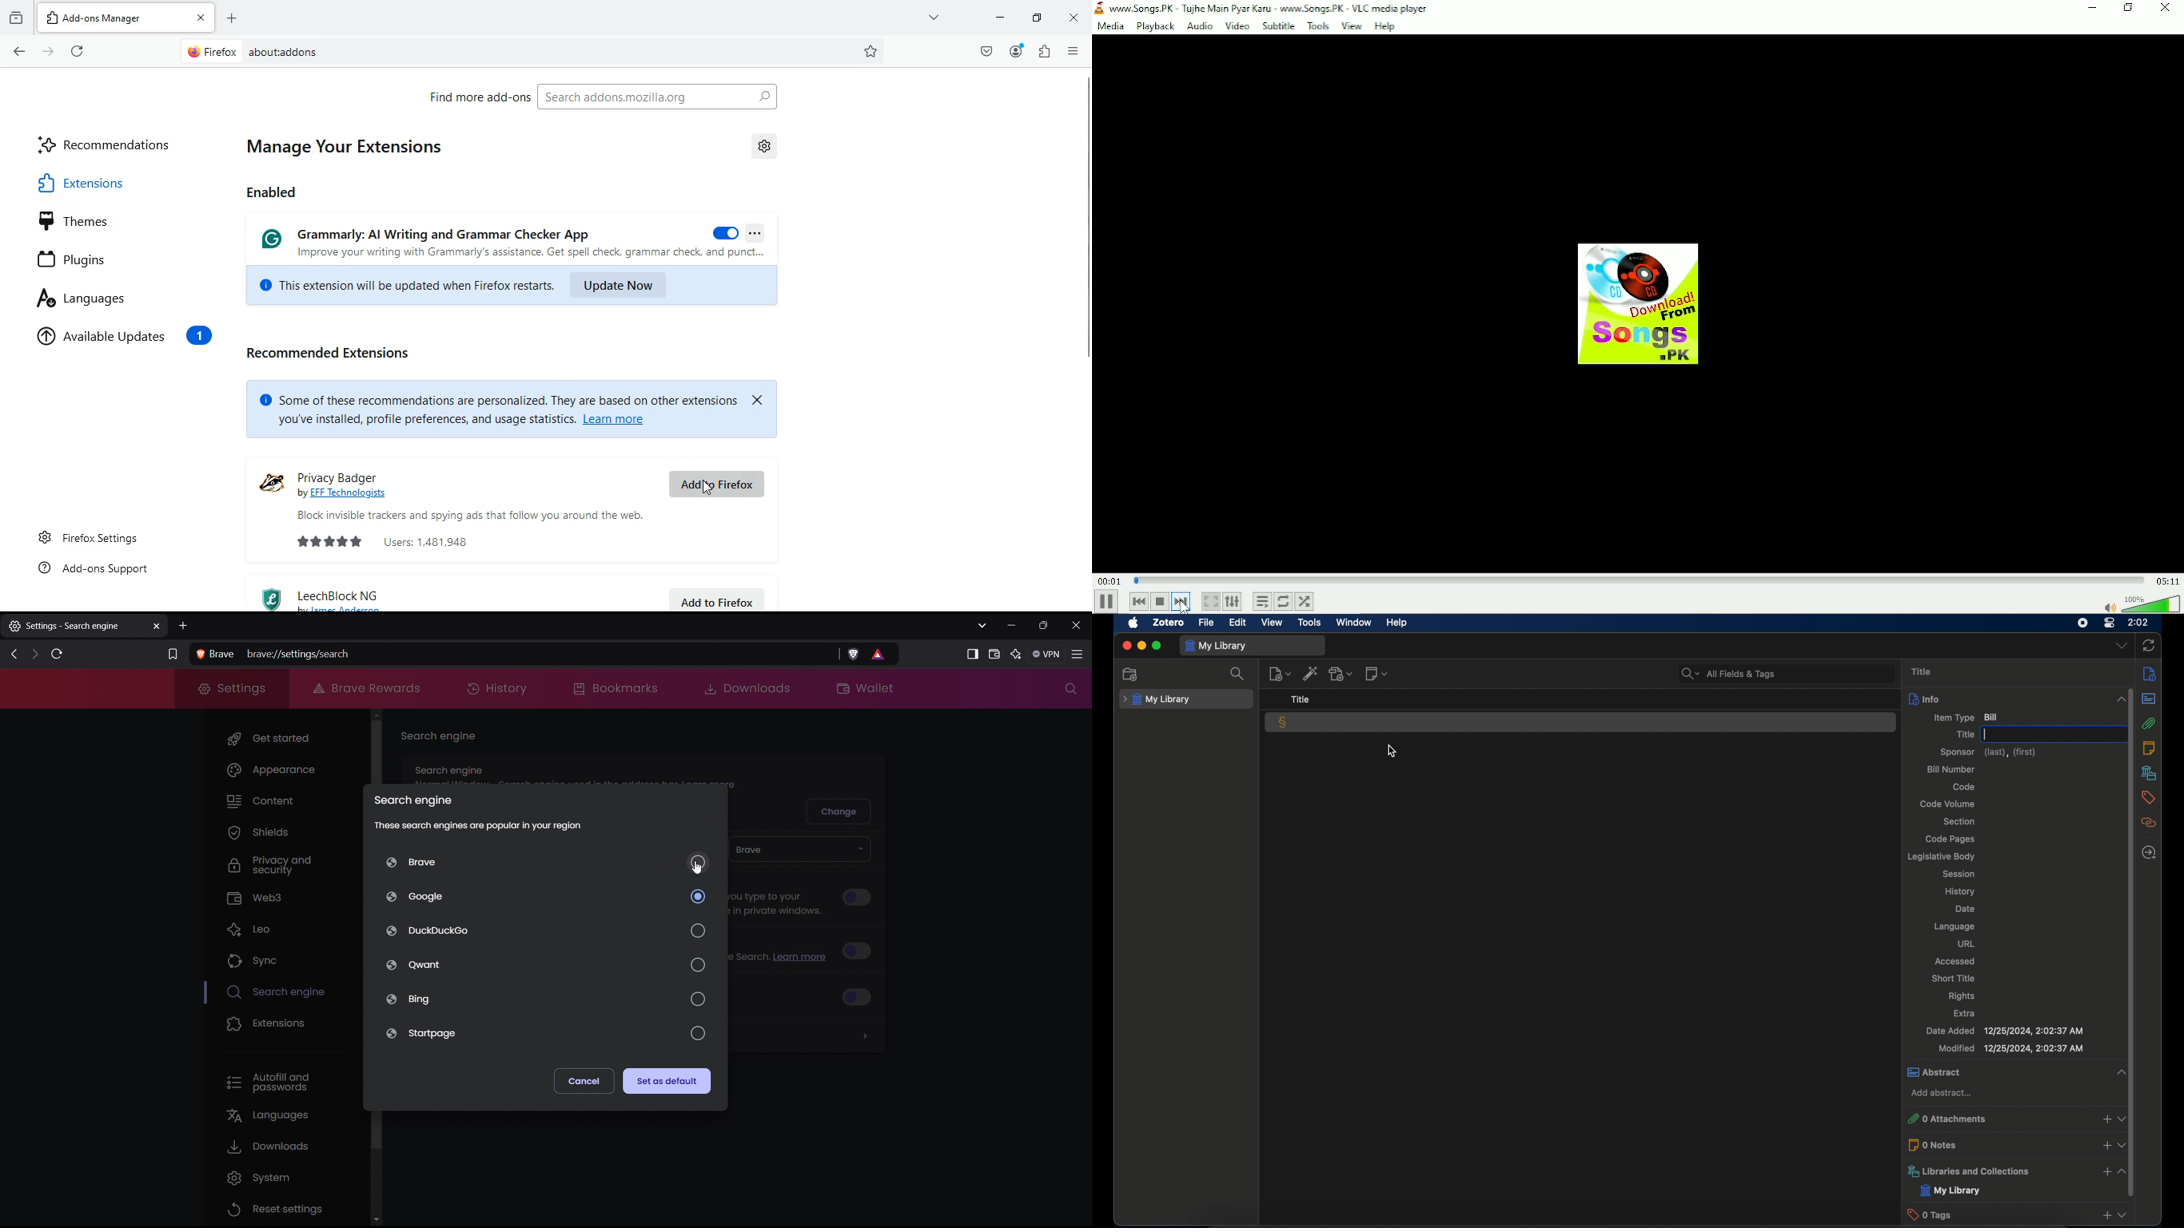  Describe the element at coordinates (1960, 874) in the screenshot. I see `session` at that location.